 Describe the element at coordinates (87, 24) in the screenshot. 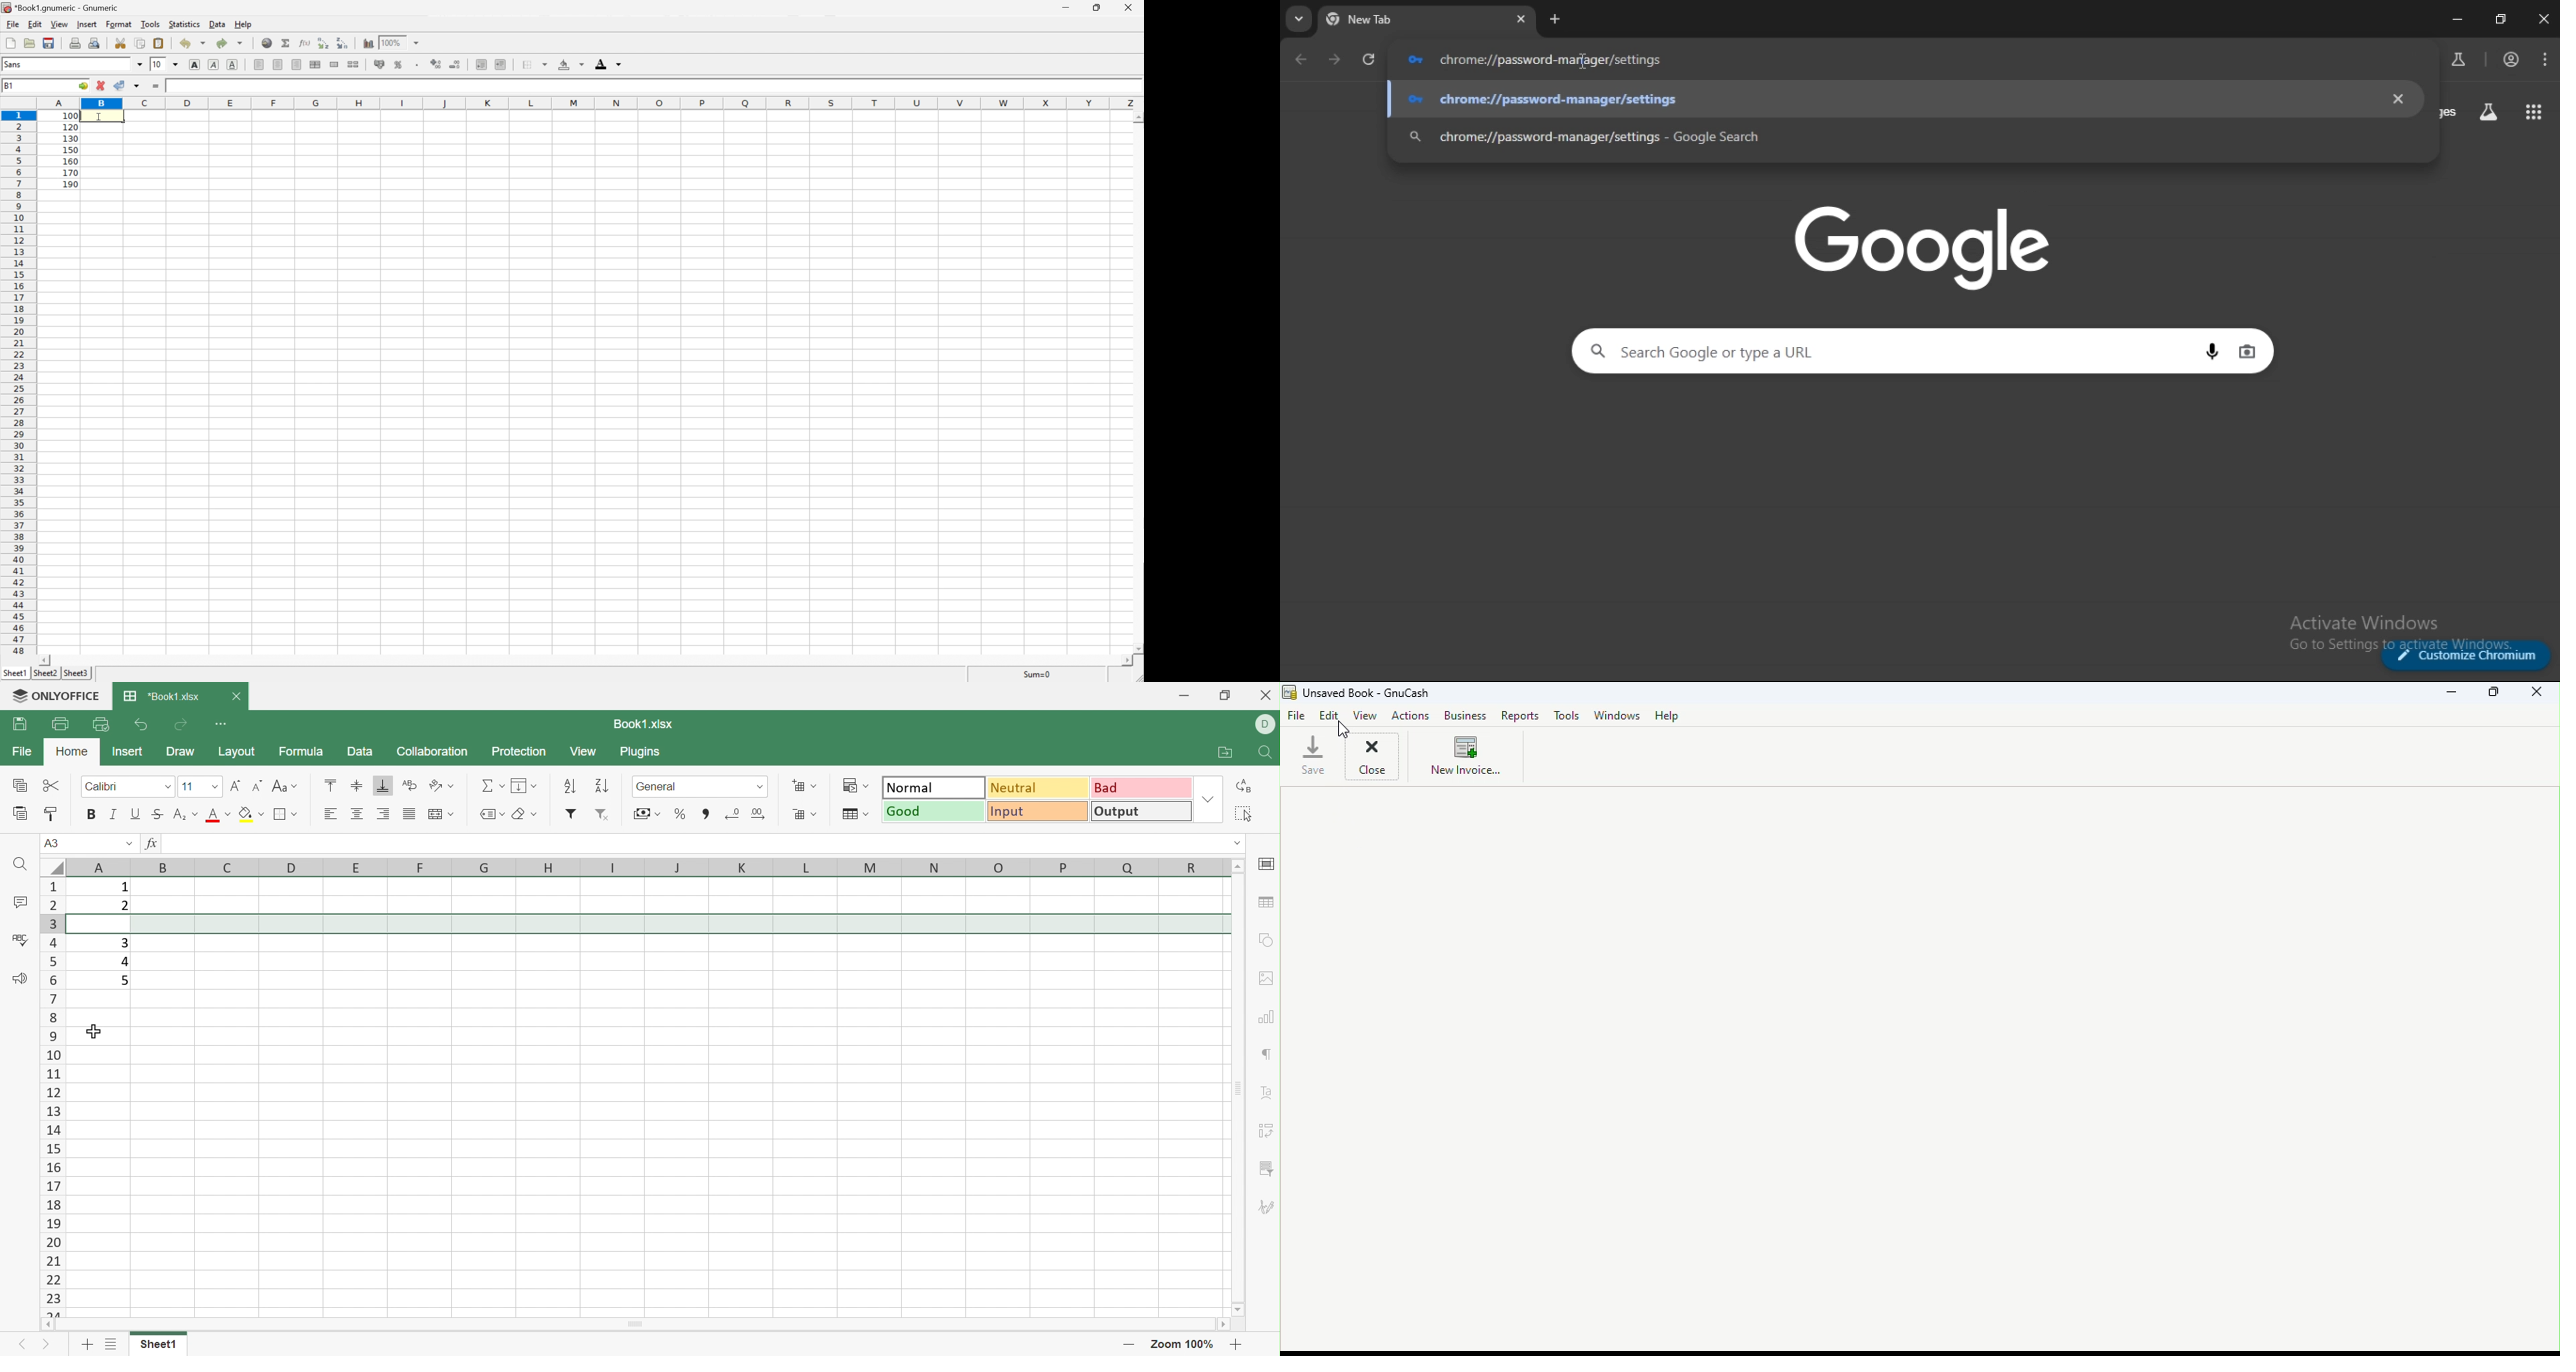

I see `Insert` at that location.